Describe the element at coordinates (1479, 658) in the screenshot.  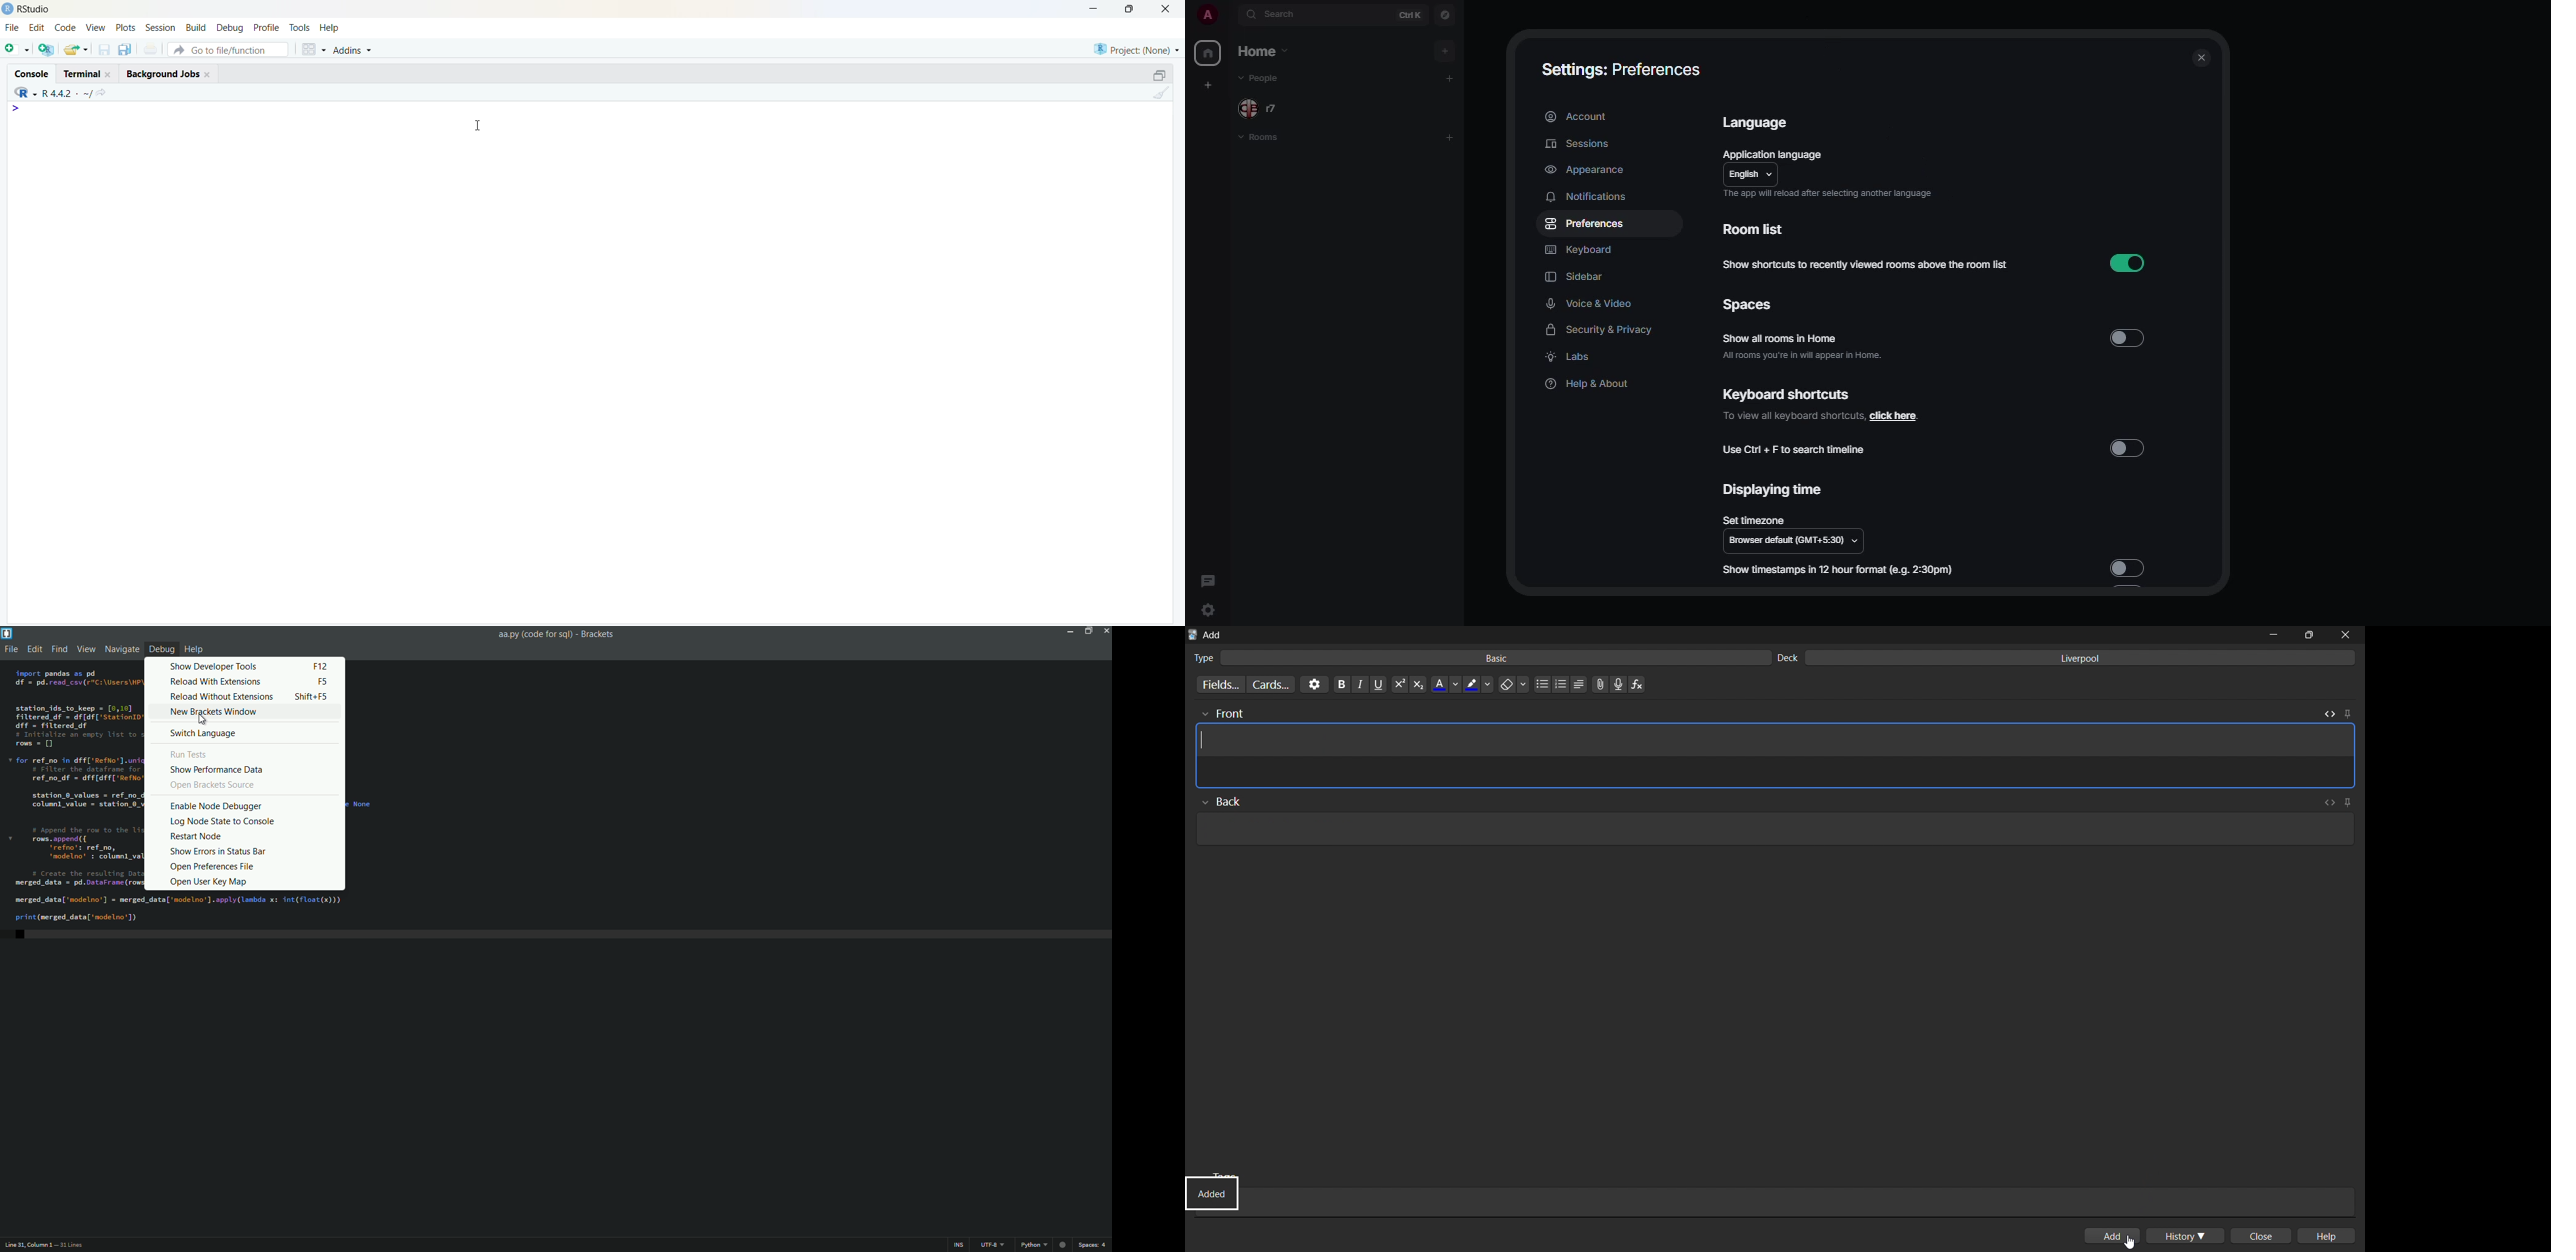
I see `basic card type ` at that location.